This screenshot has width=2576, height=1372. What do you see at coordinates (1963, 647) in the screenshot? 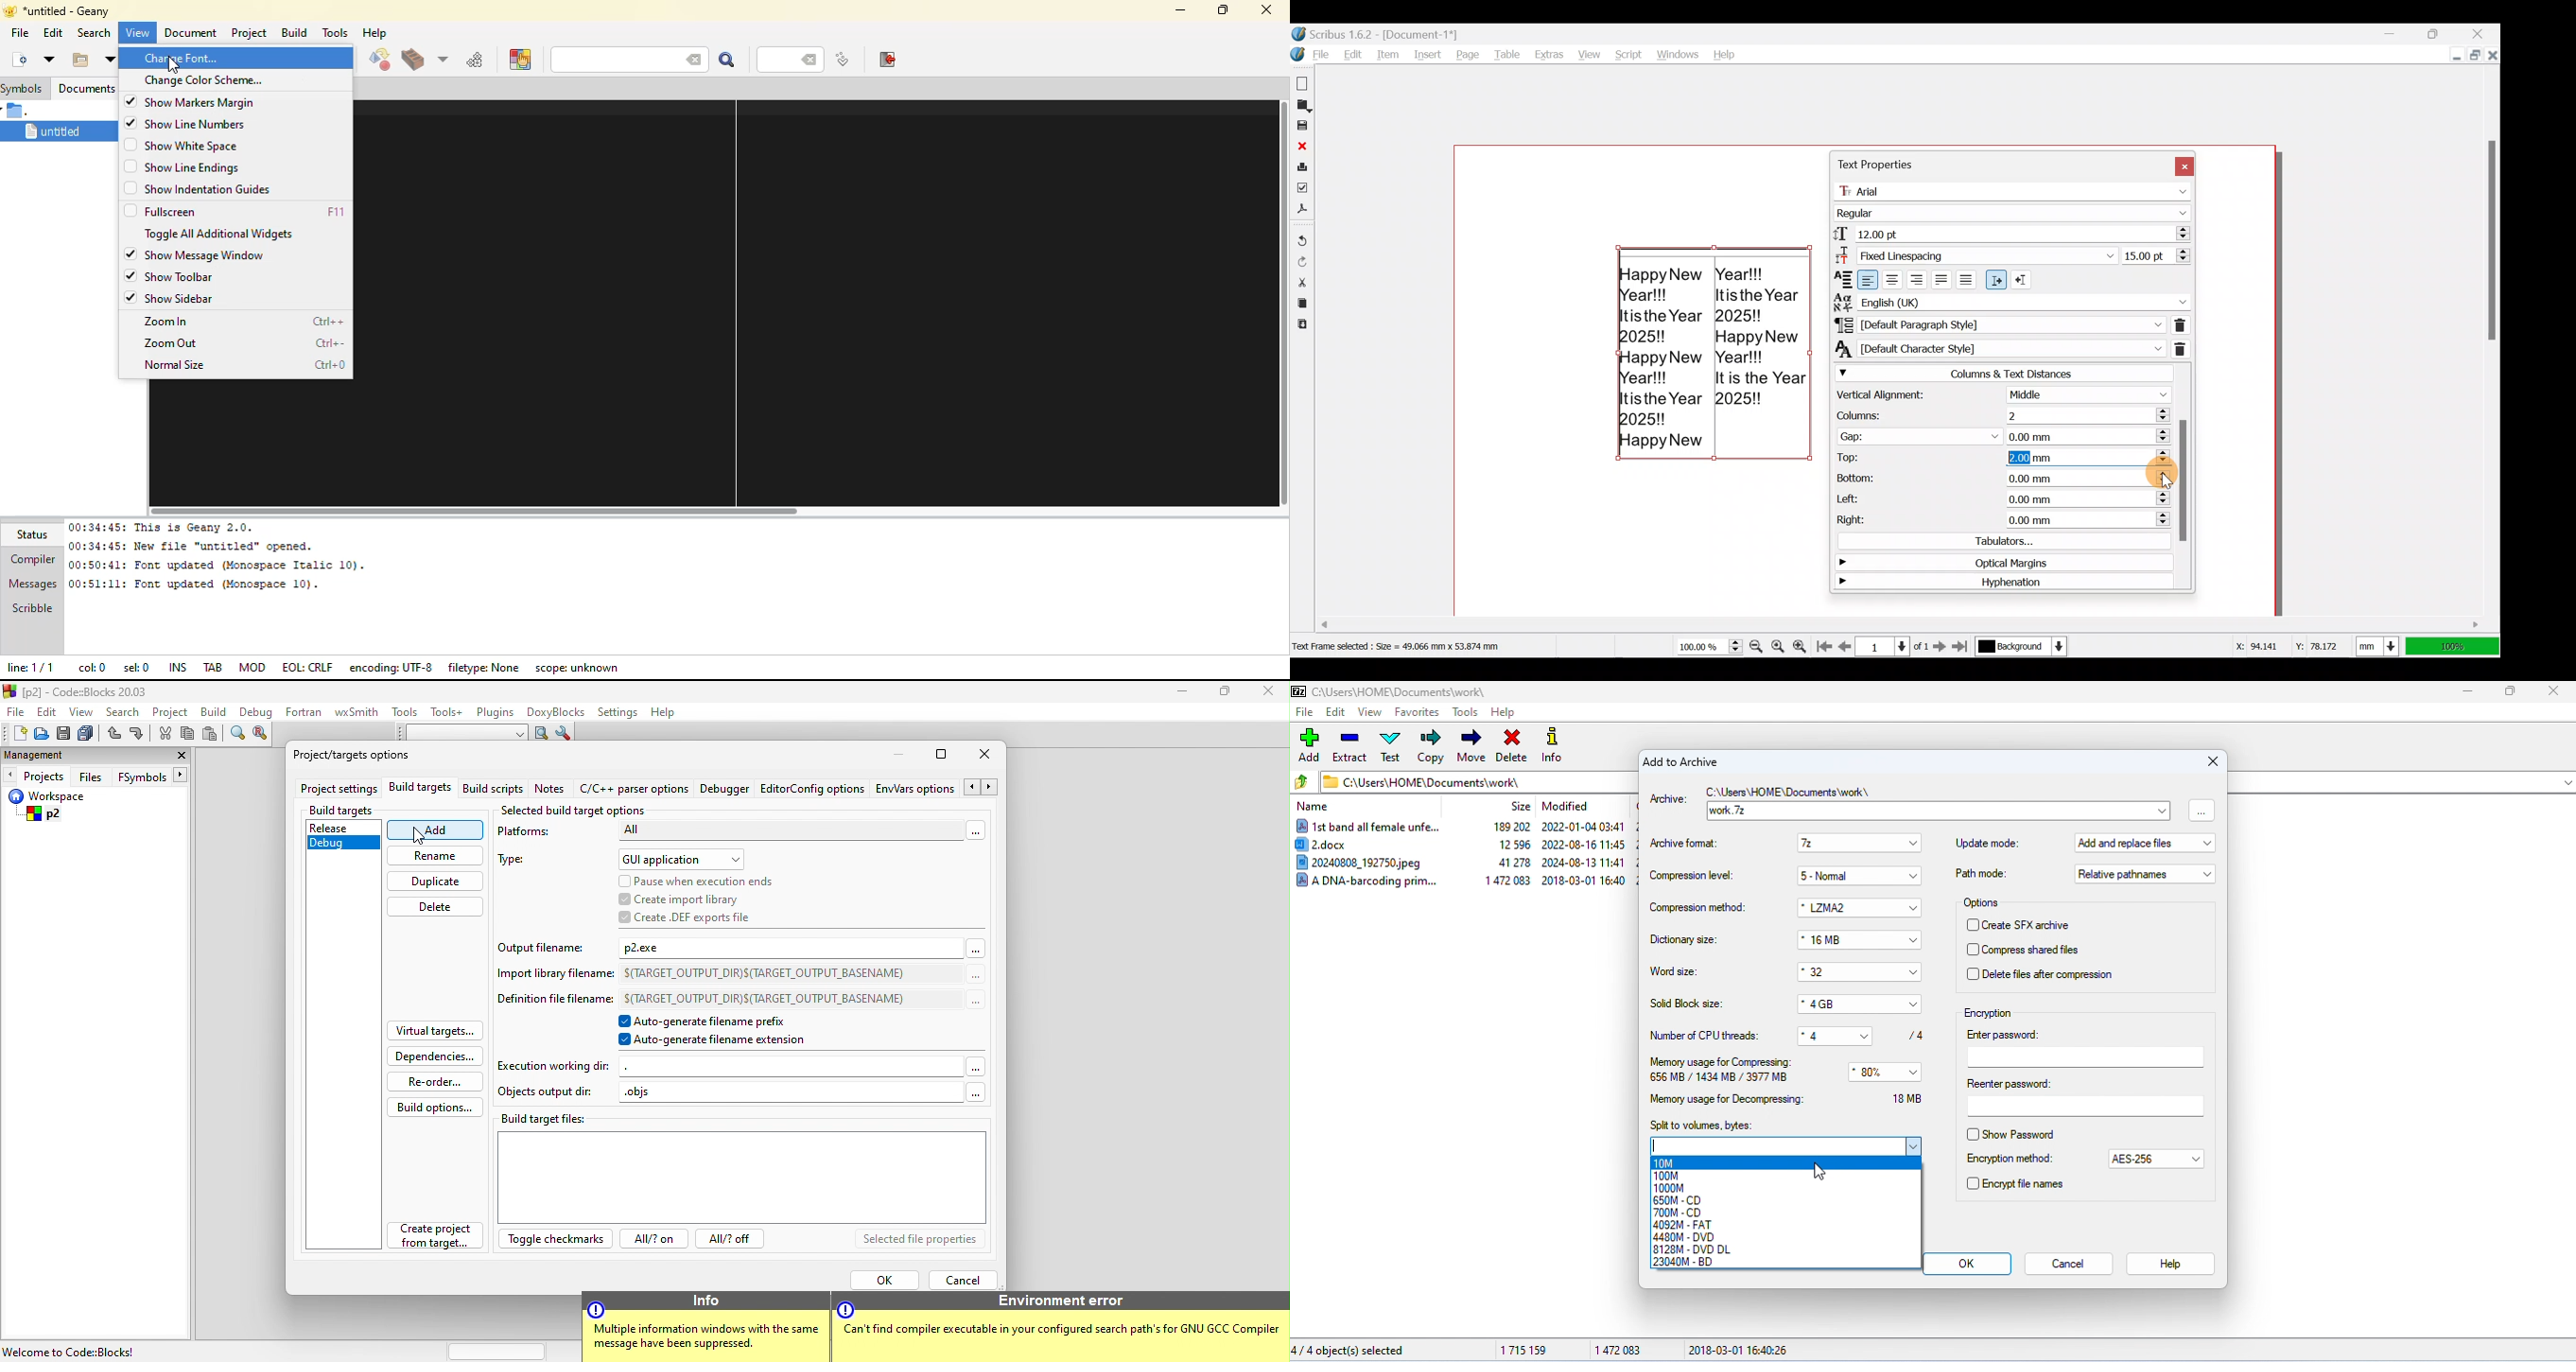
I see `Go to the last page` at bounding box center [1963, 647].